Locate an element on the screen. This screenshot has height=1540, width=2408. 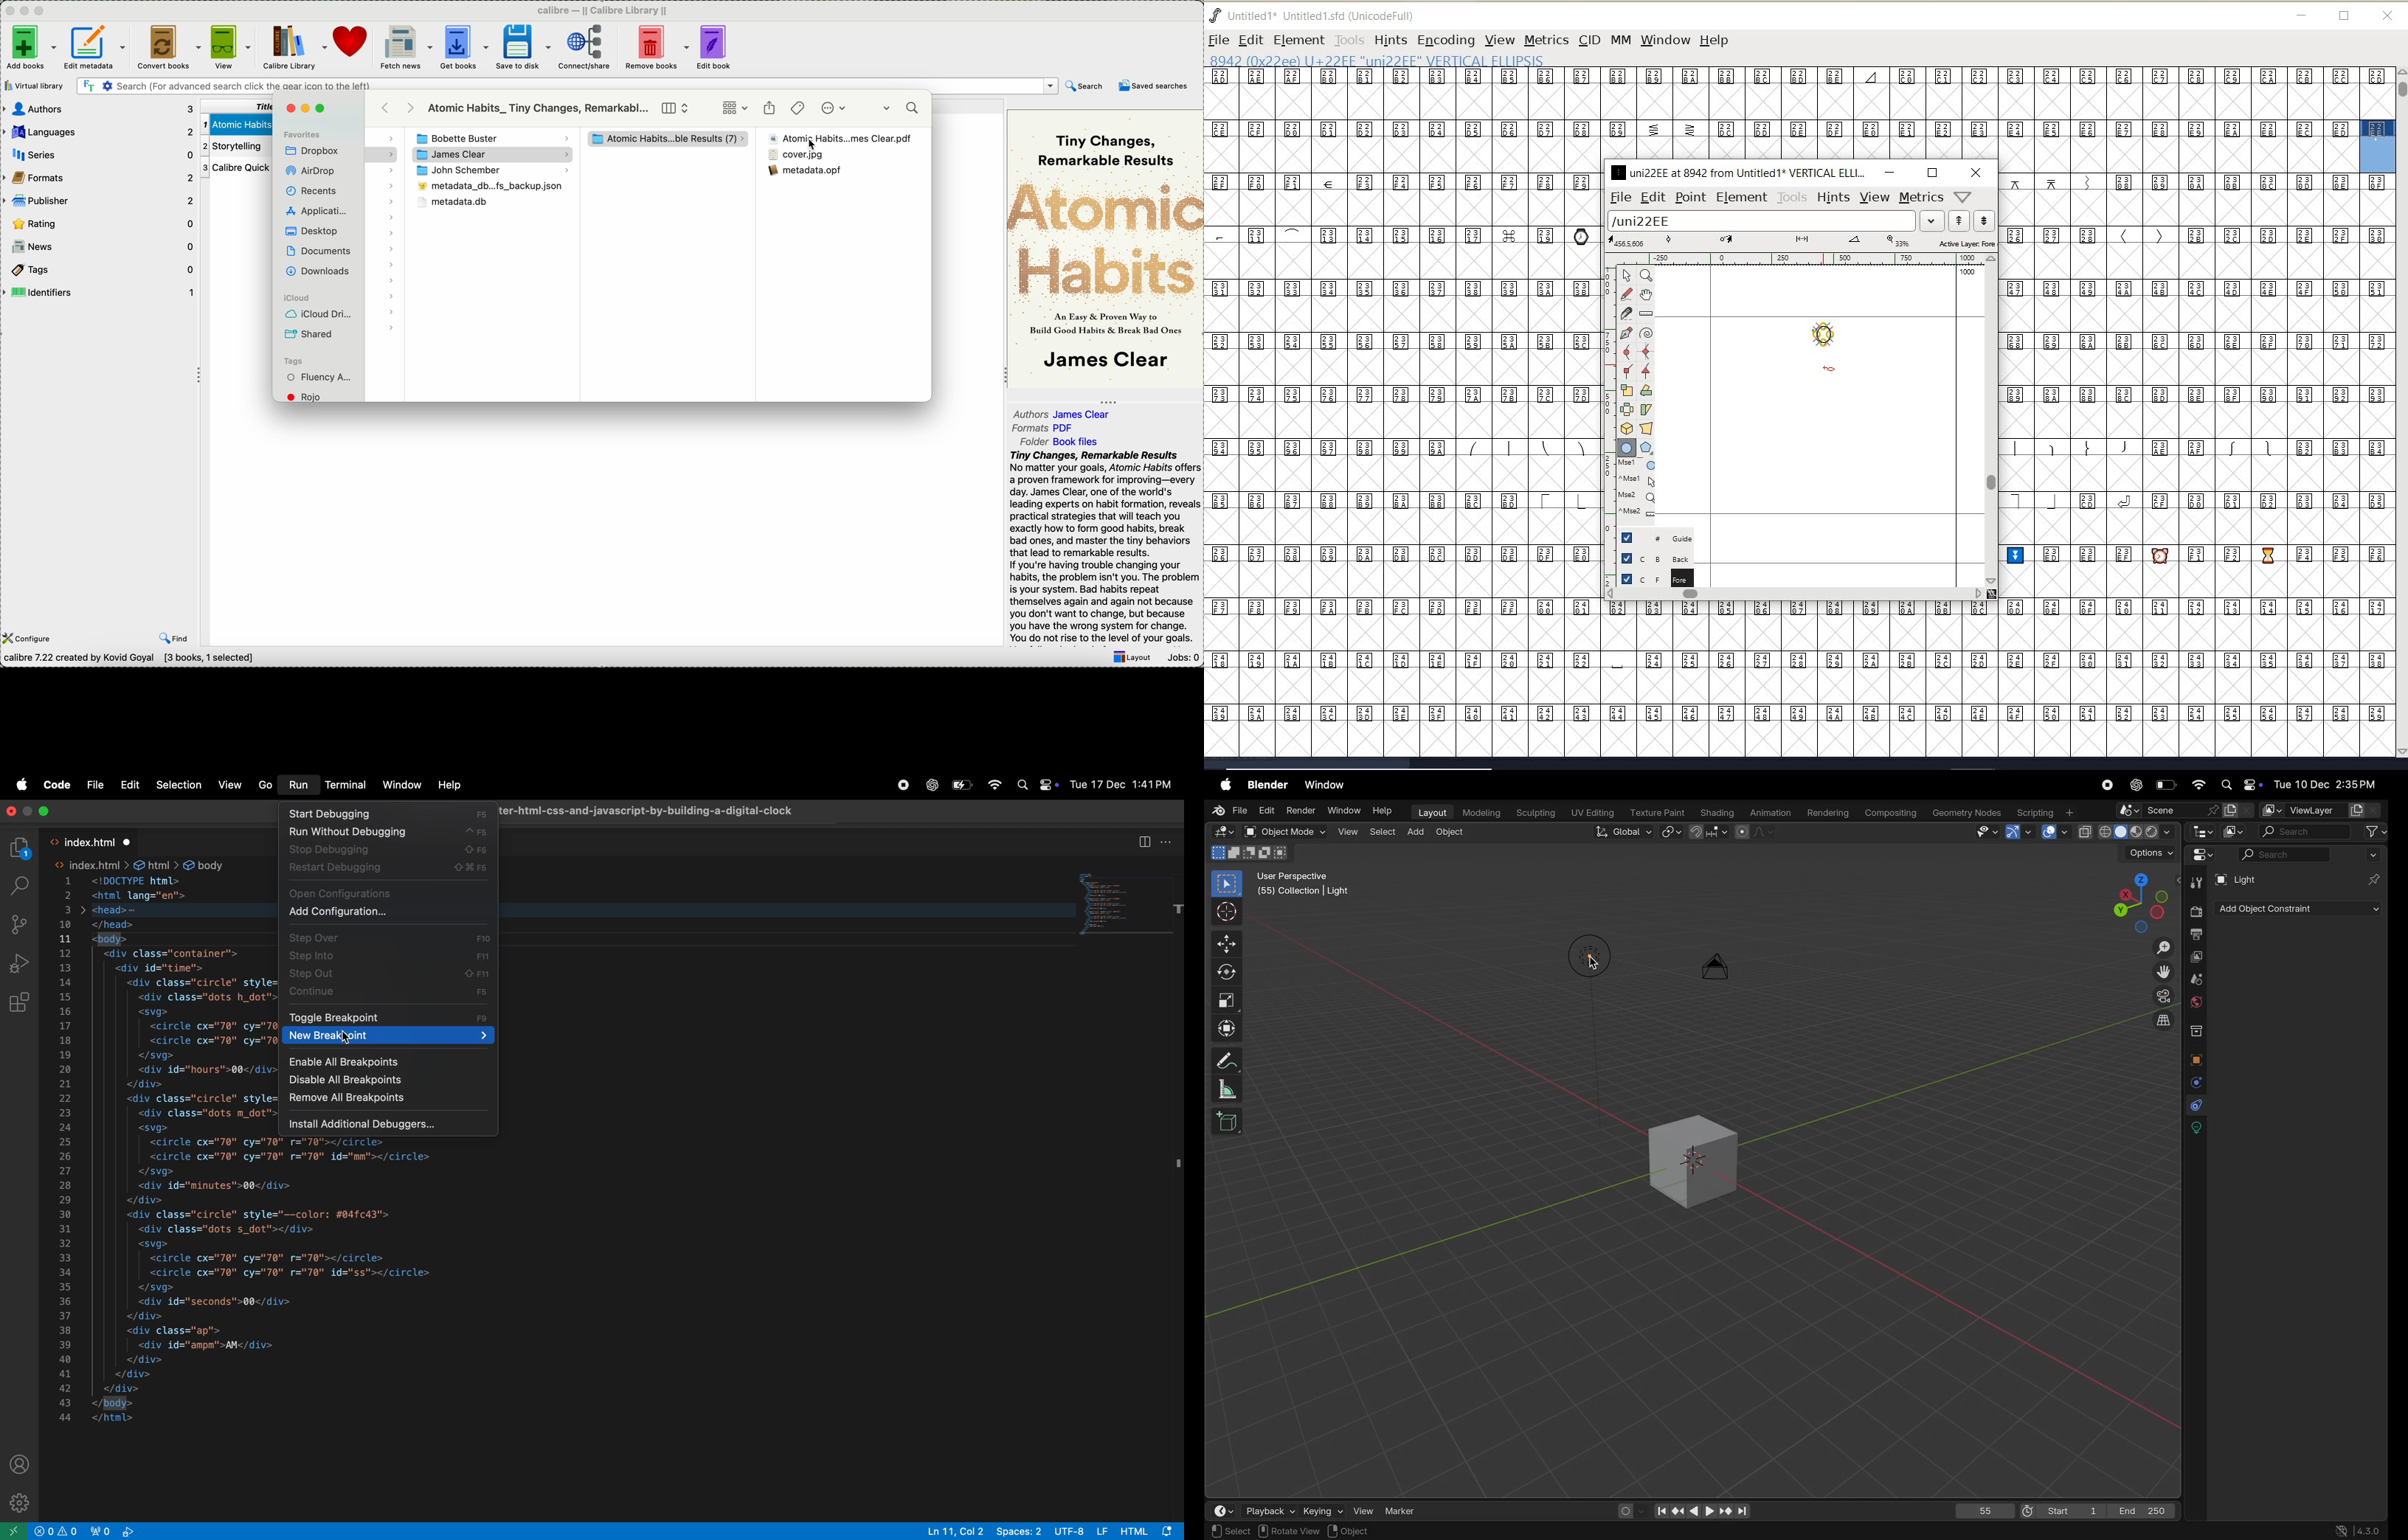
enable all breakpoints is located at coordinates (386, 1060).